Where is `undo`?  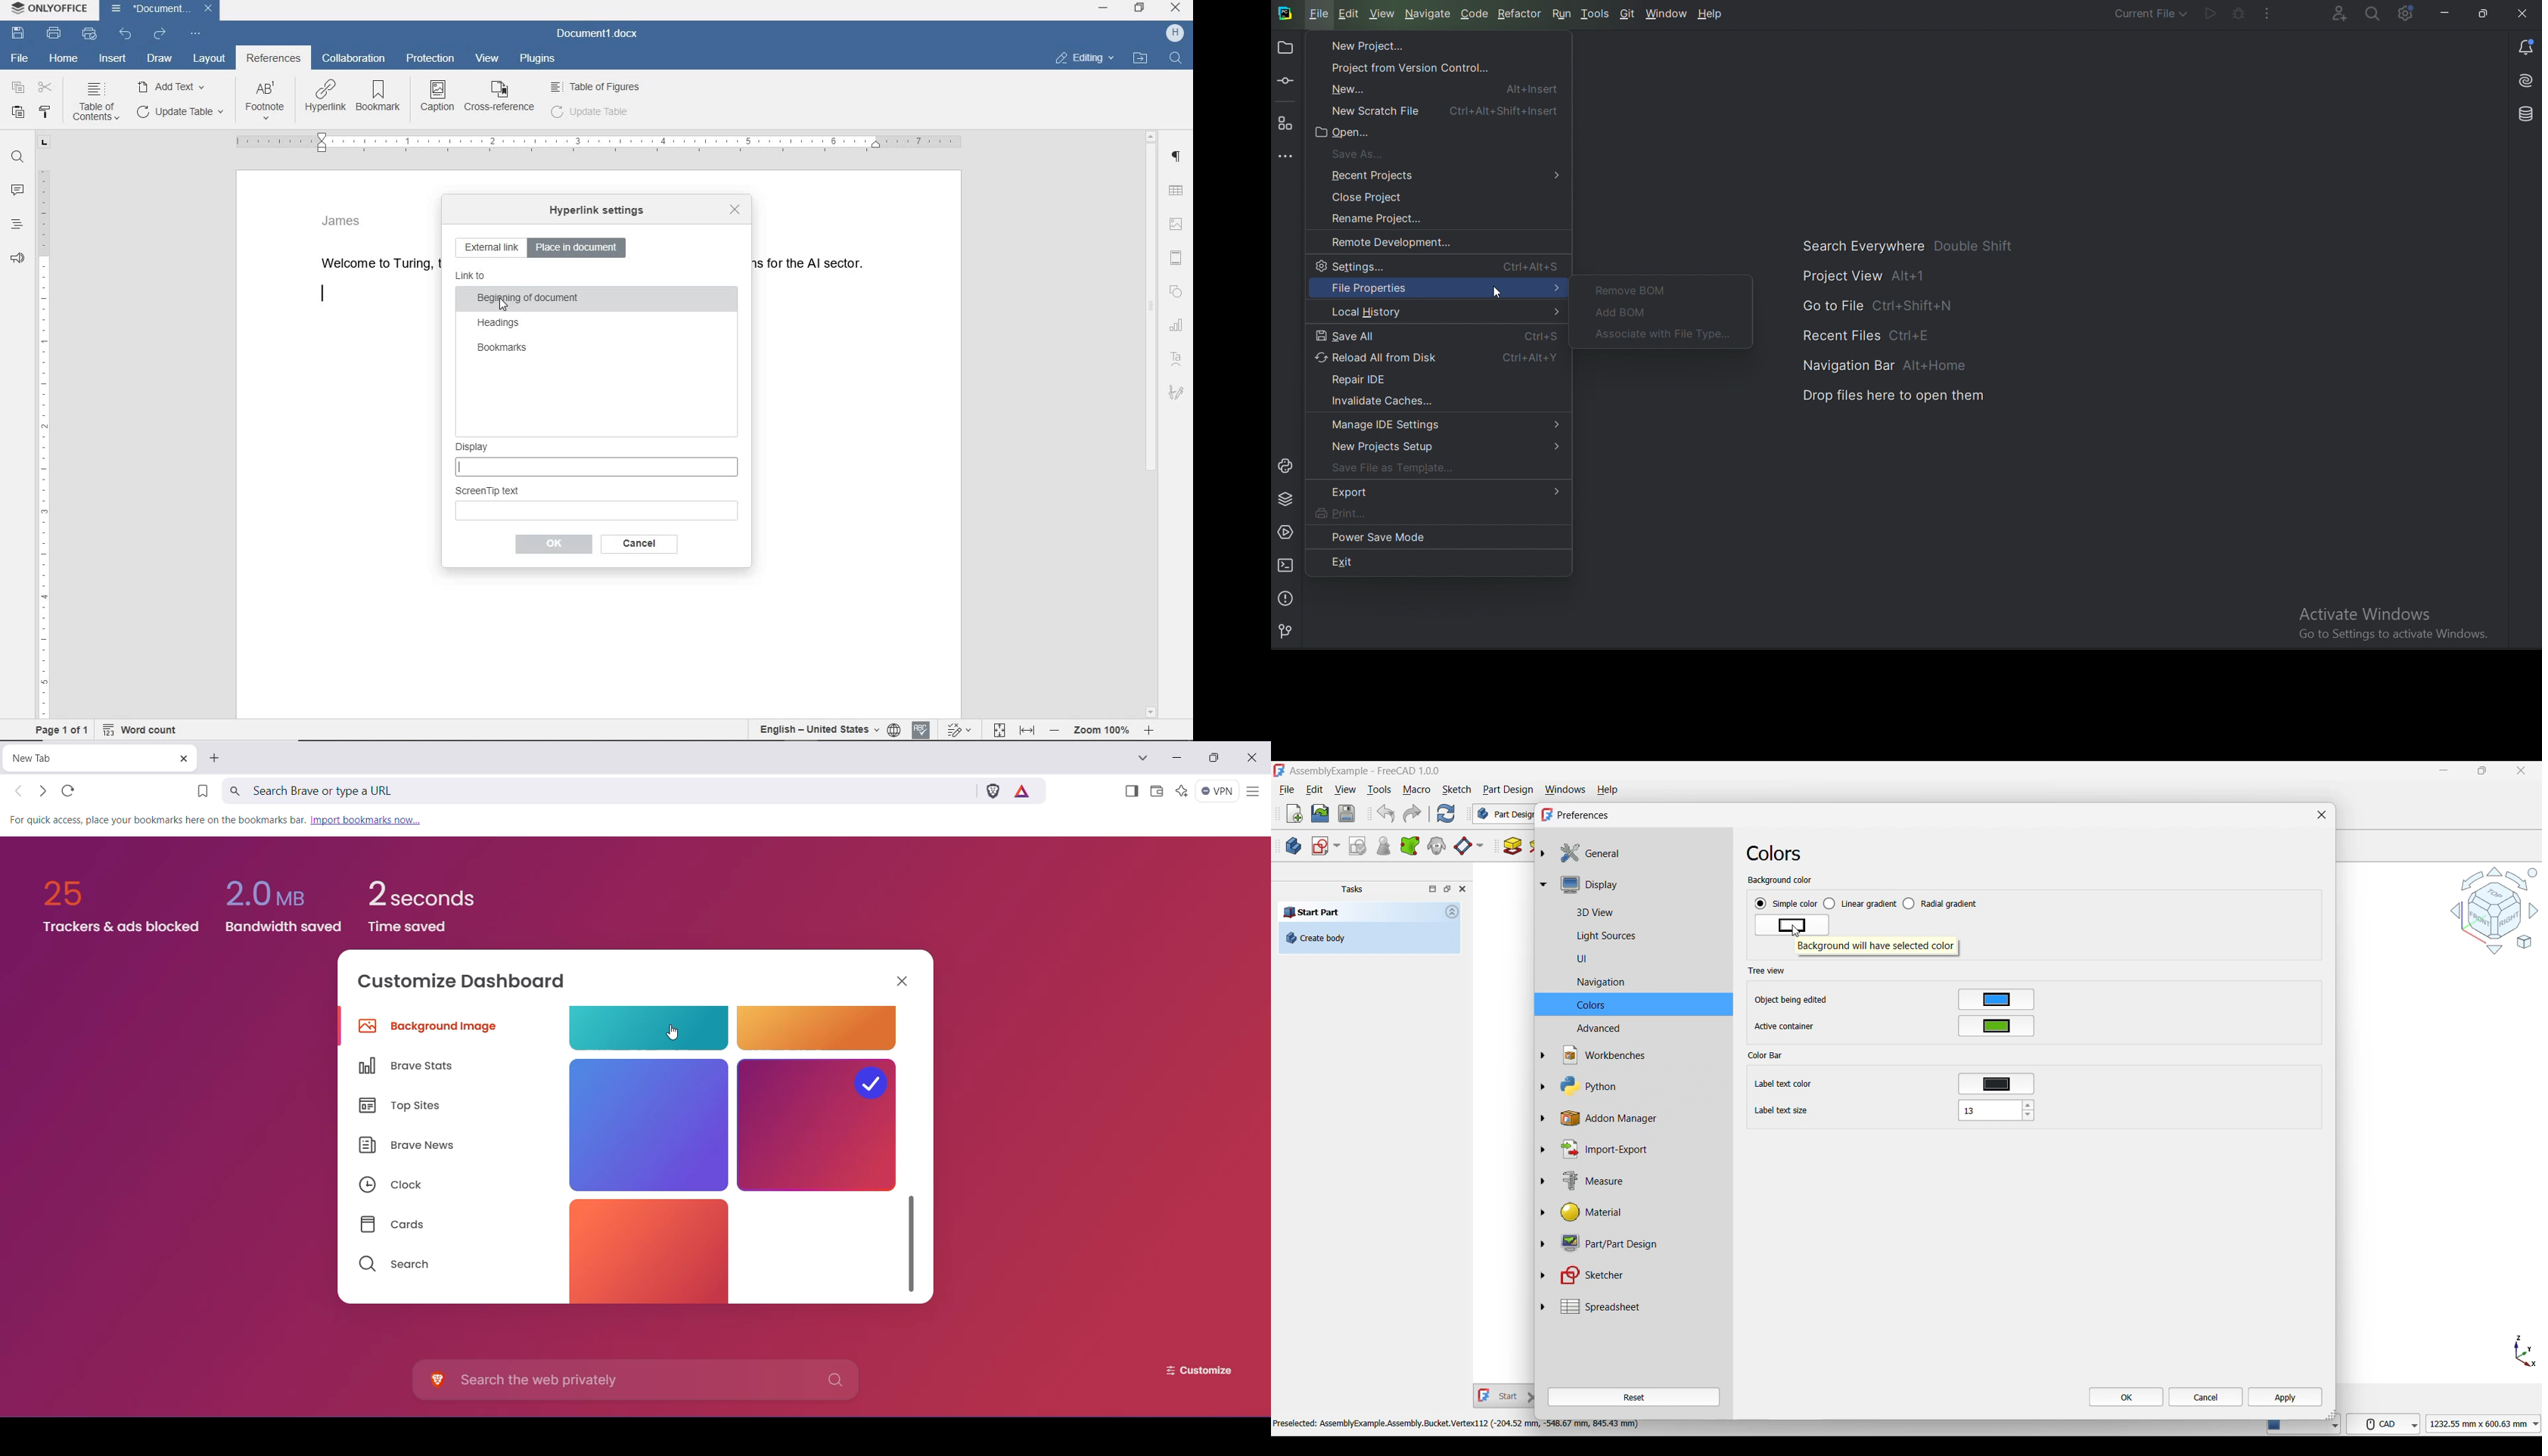
undo is located at coordinates (126, 35).